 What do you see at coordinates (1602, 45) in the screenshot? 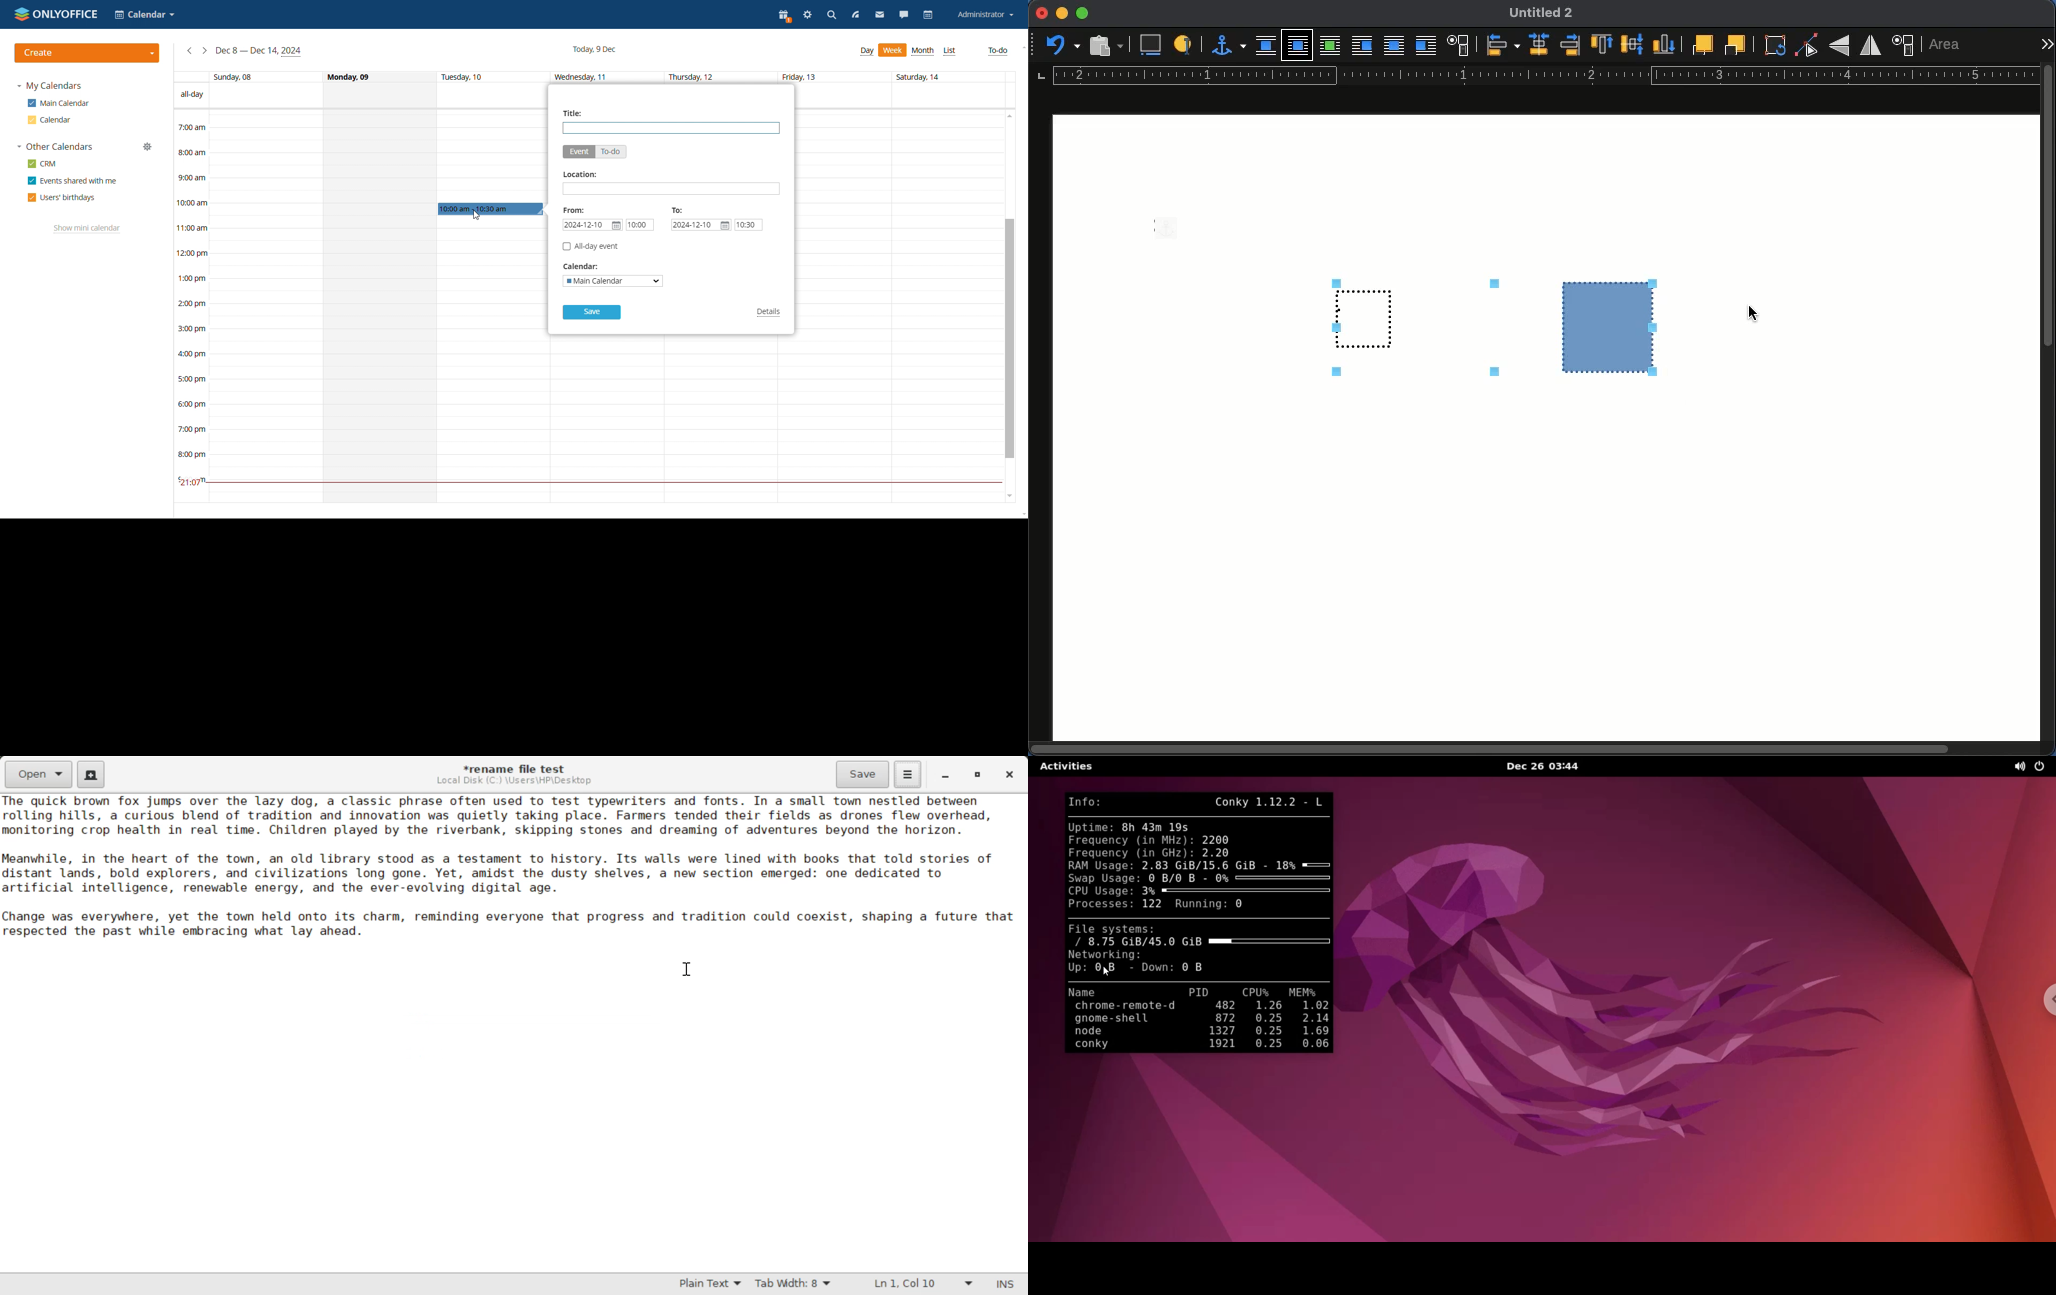
I see `top` at bounding box center [1602, 45].